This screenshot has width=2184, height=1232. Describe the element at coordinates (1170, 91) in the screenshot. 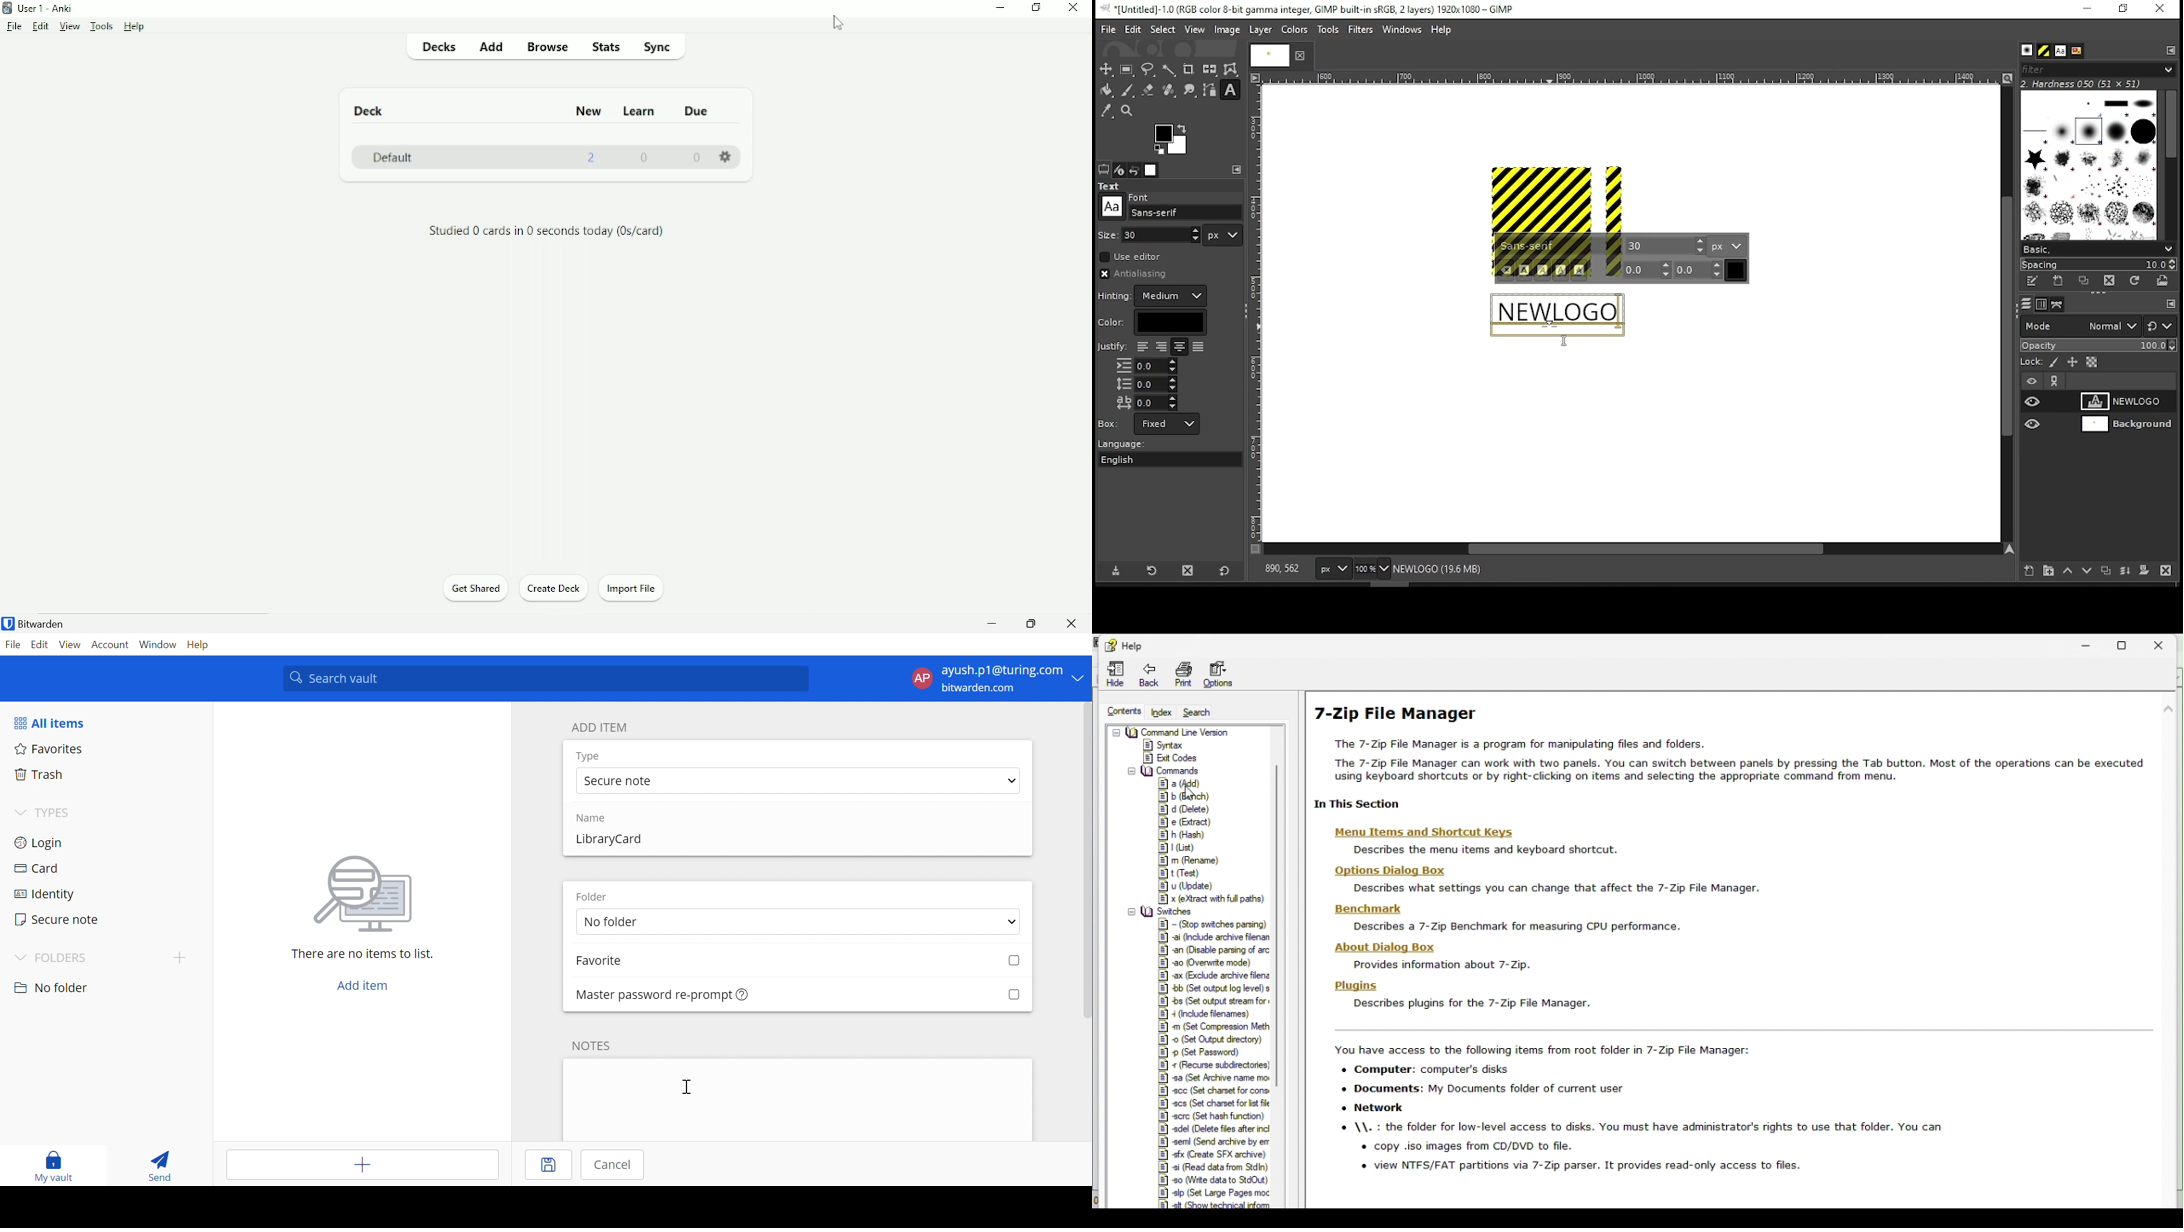

I see `heal tool` at that location.